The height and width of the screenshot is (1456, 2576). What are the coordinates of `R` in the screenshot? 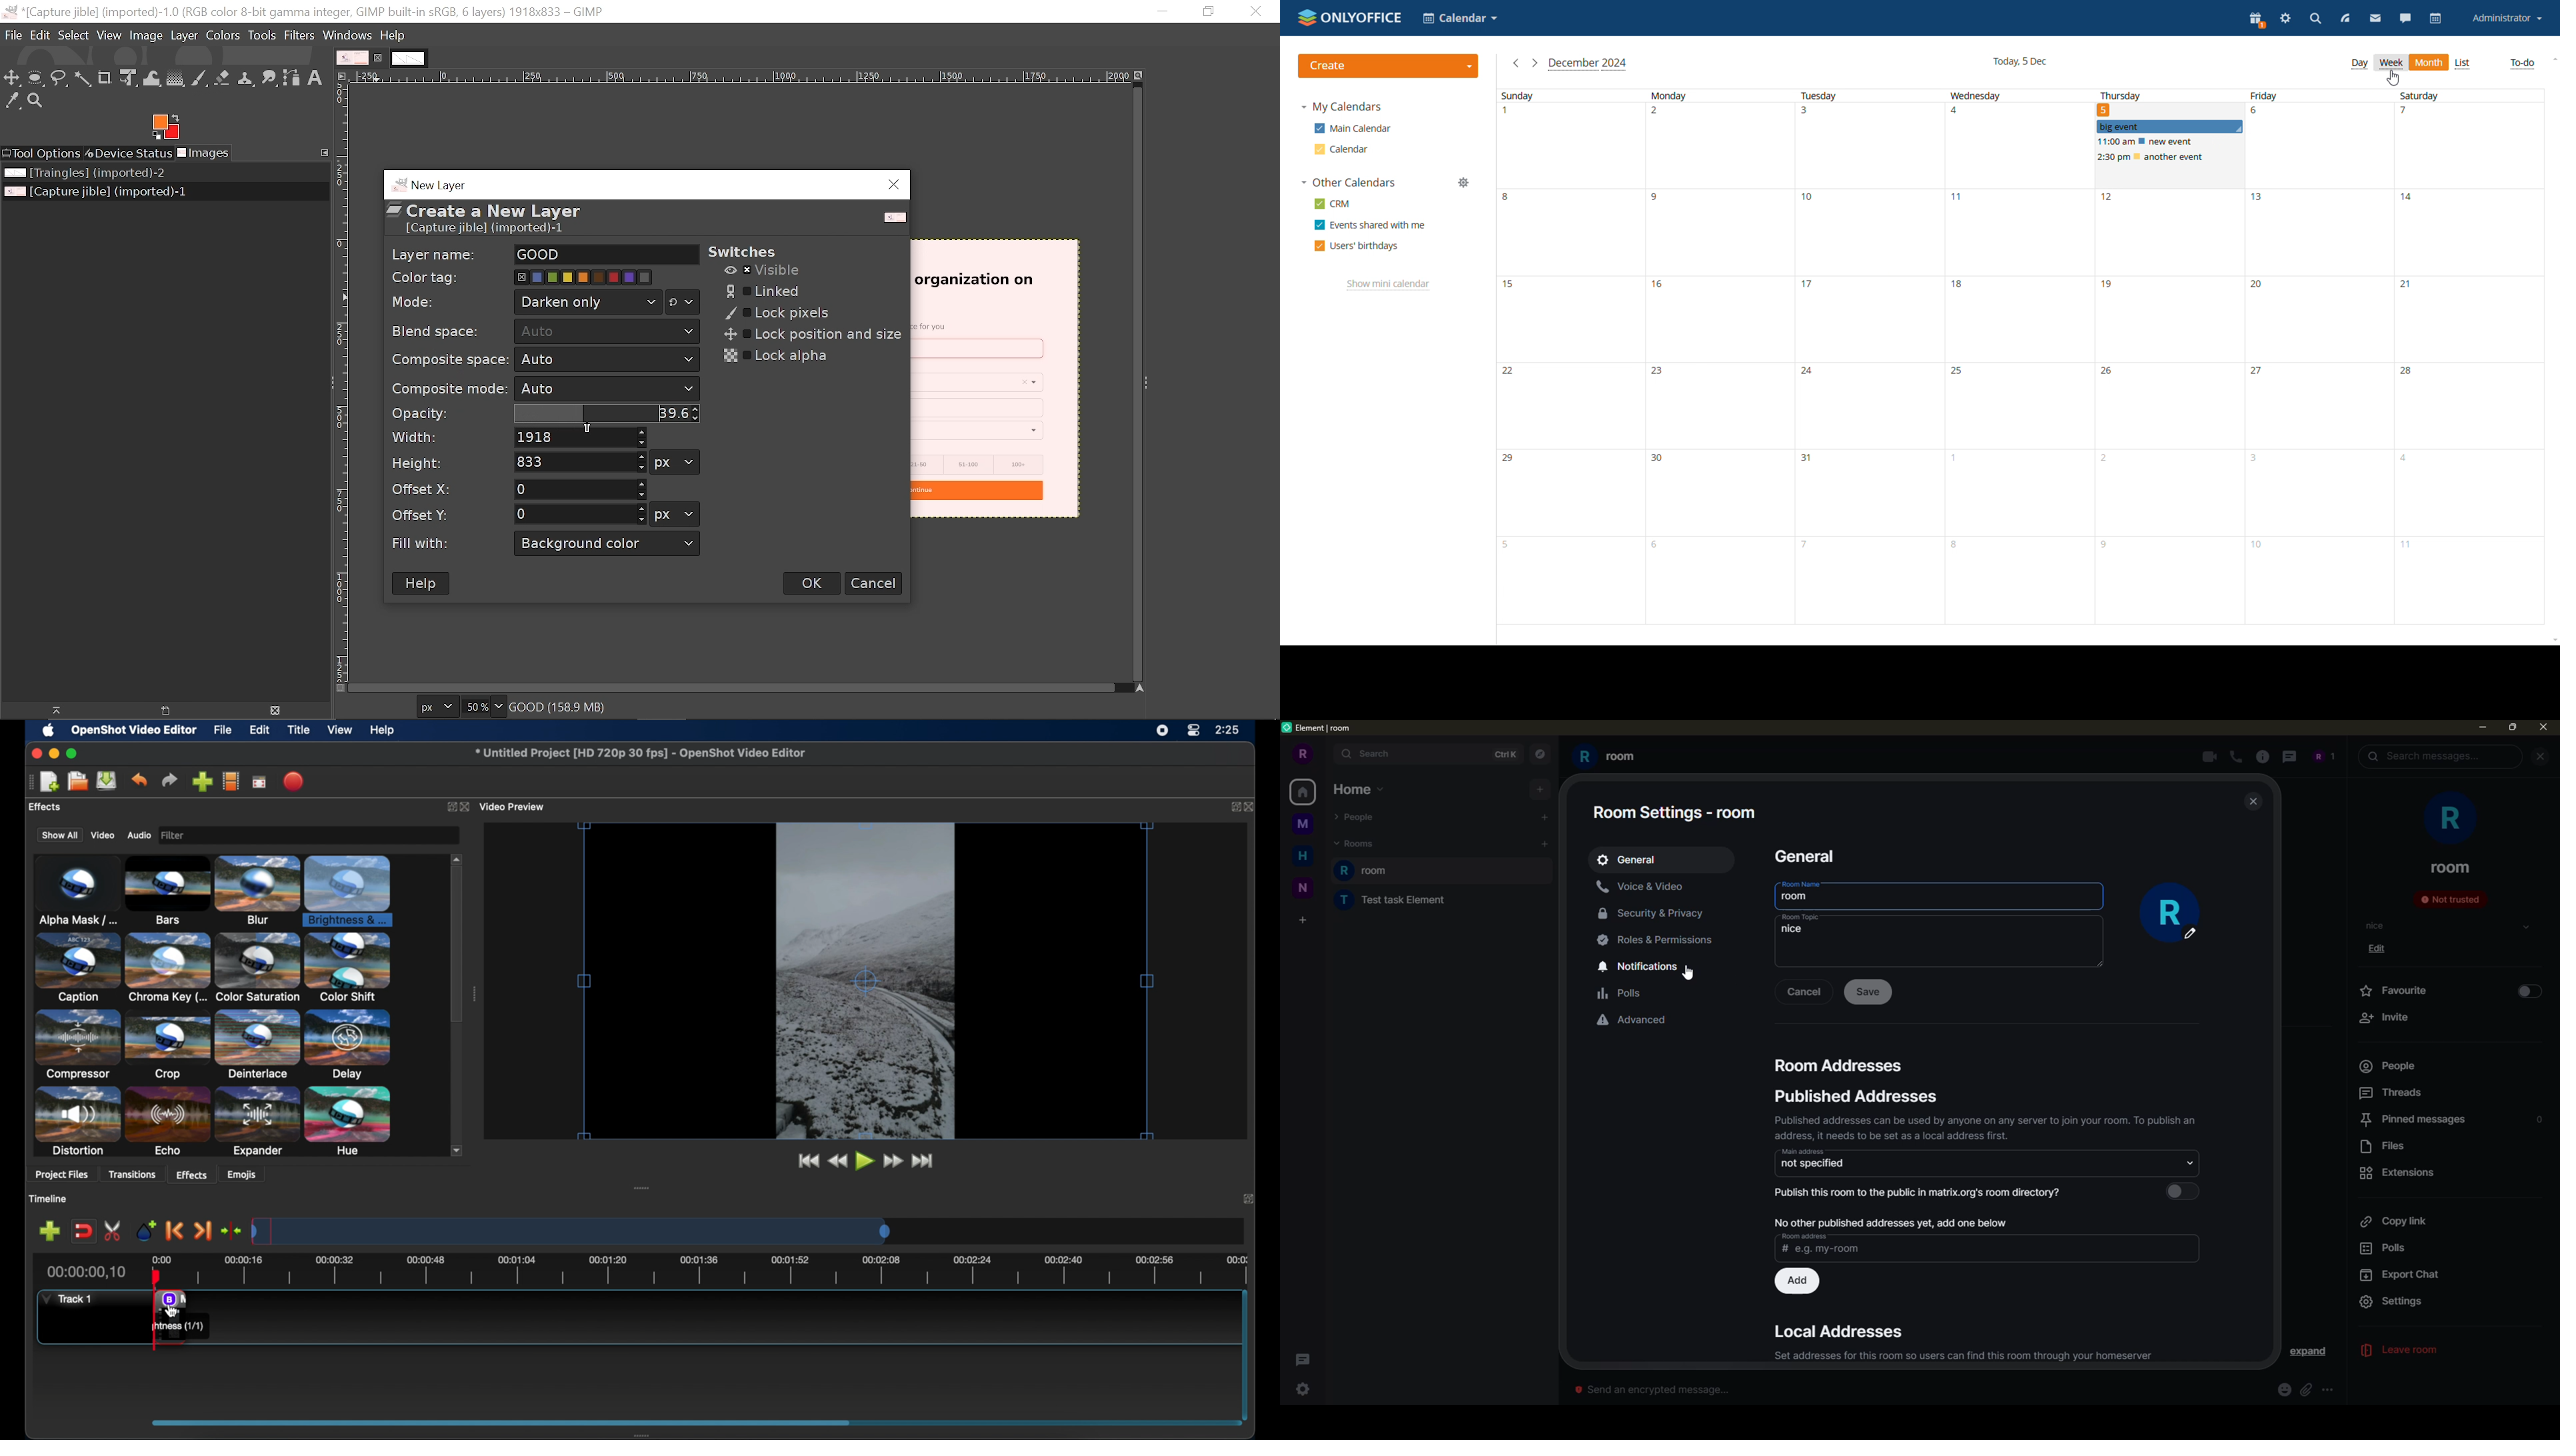 It's located at (1303, 753).